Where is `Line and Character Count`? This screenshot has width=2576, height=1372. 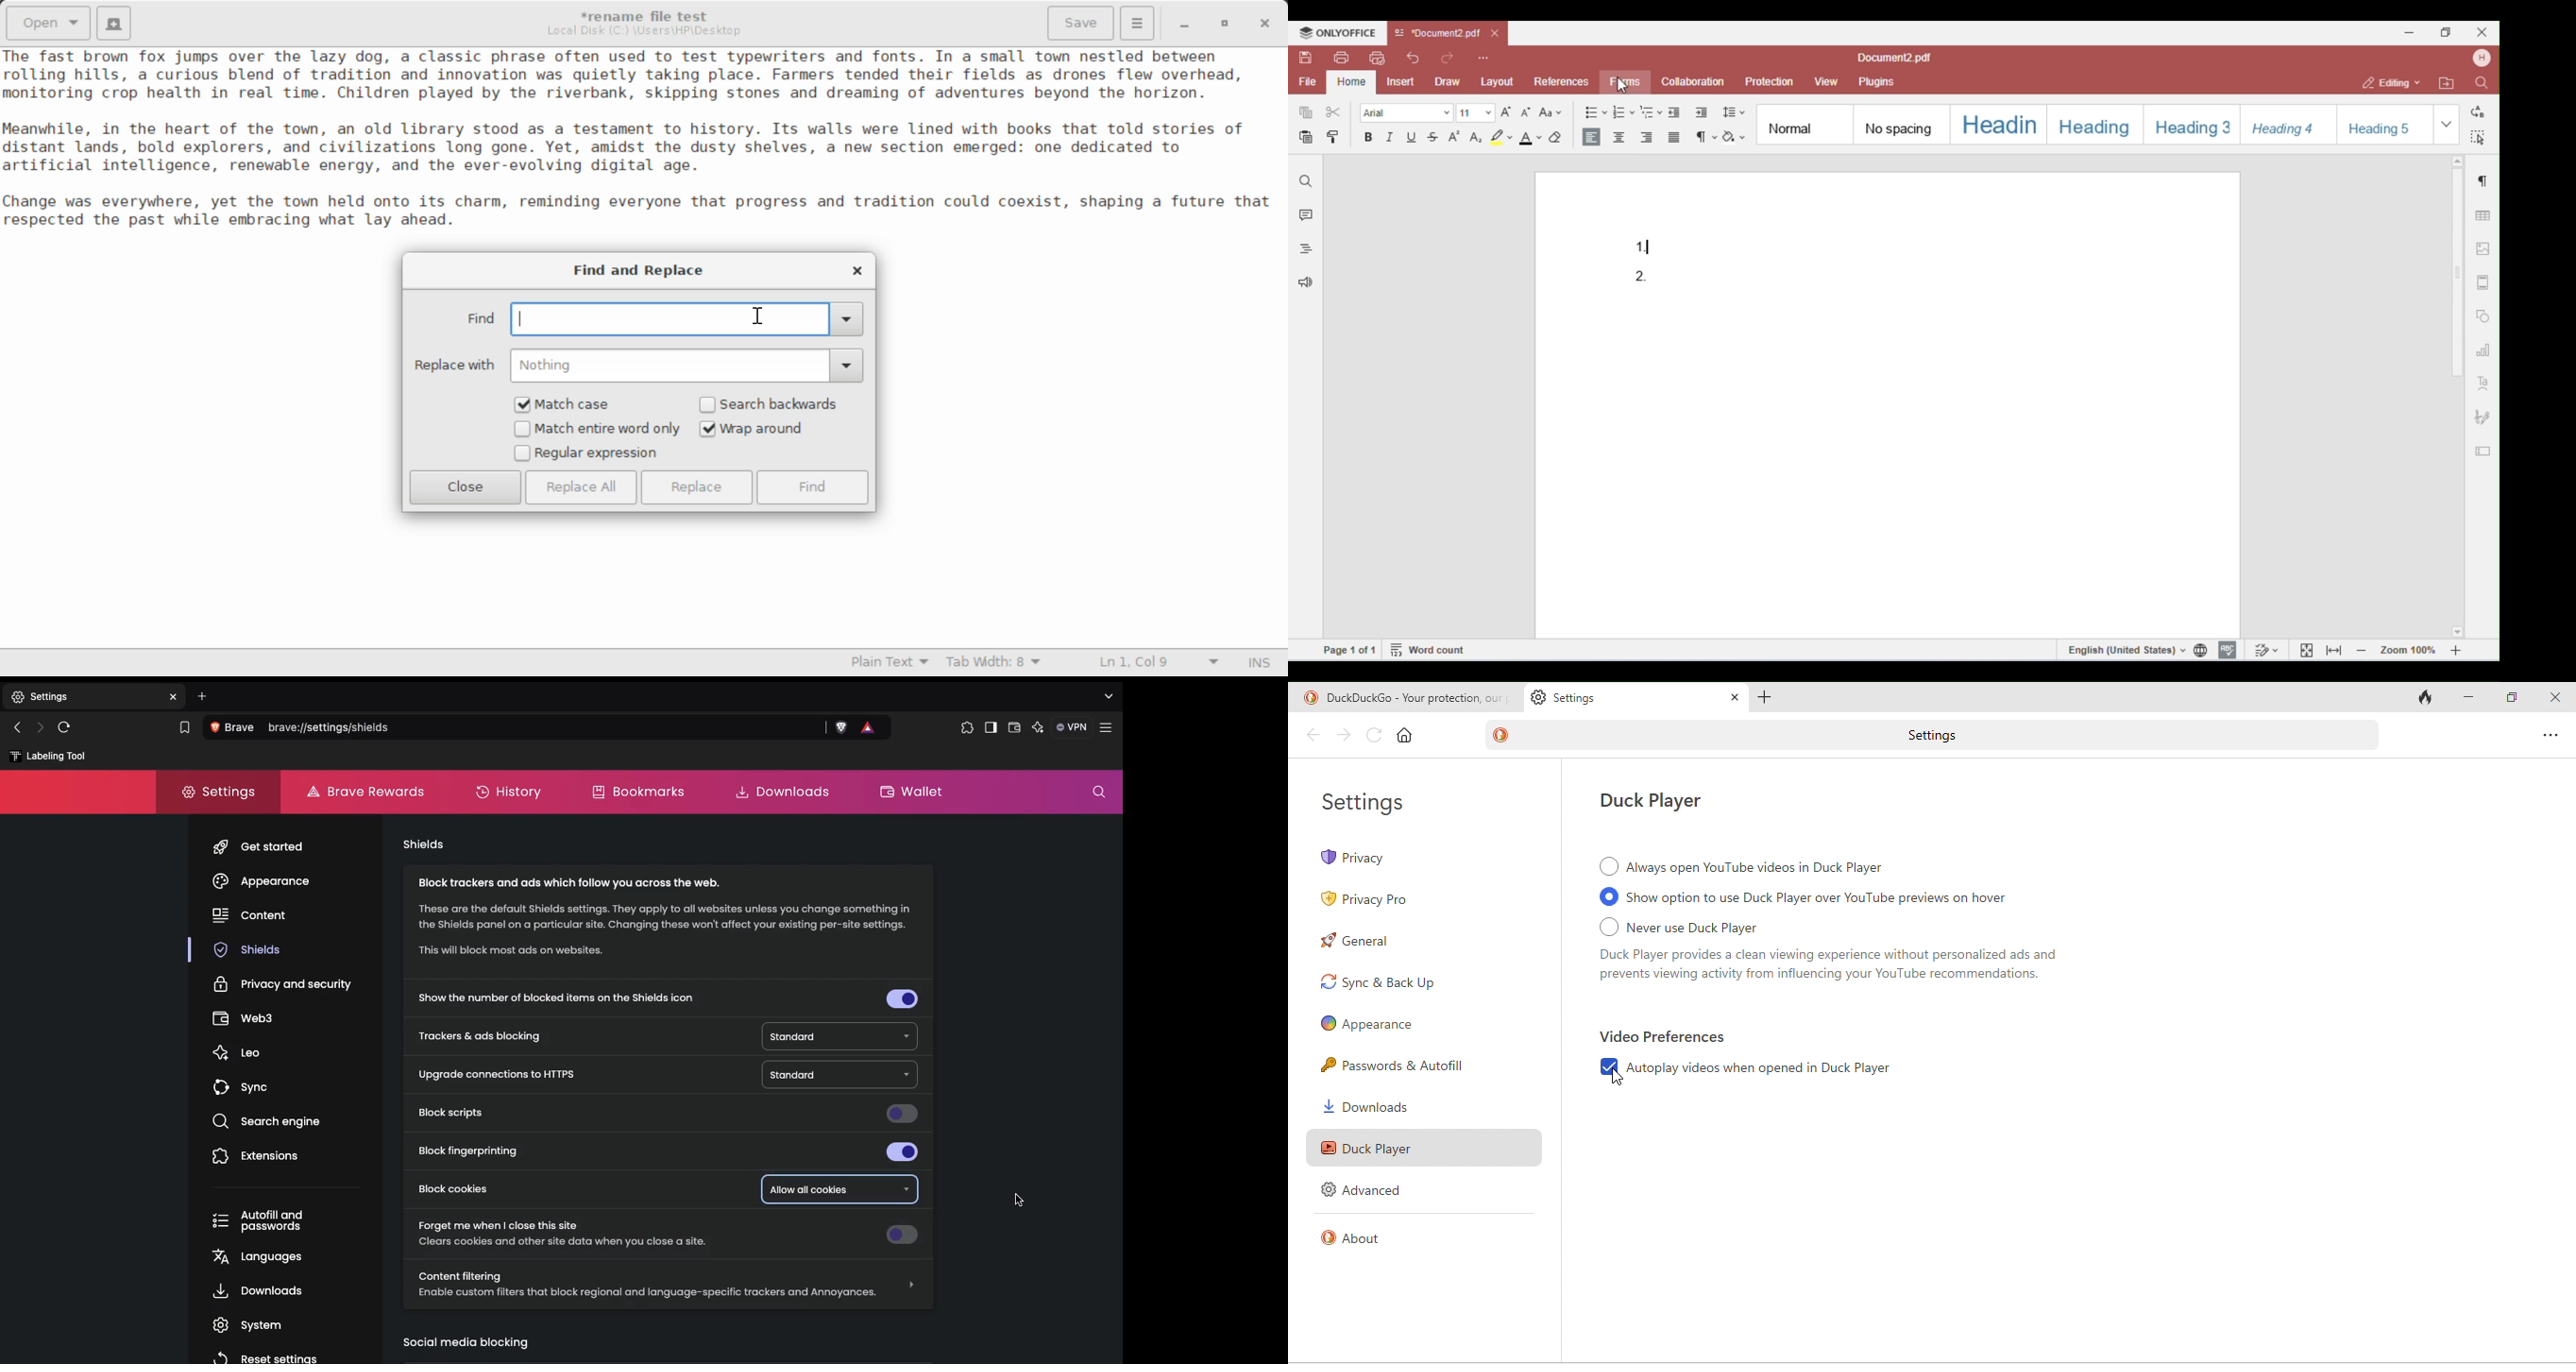
Line and Character Count is located at coordinates (1156, 664).